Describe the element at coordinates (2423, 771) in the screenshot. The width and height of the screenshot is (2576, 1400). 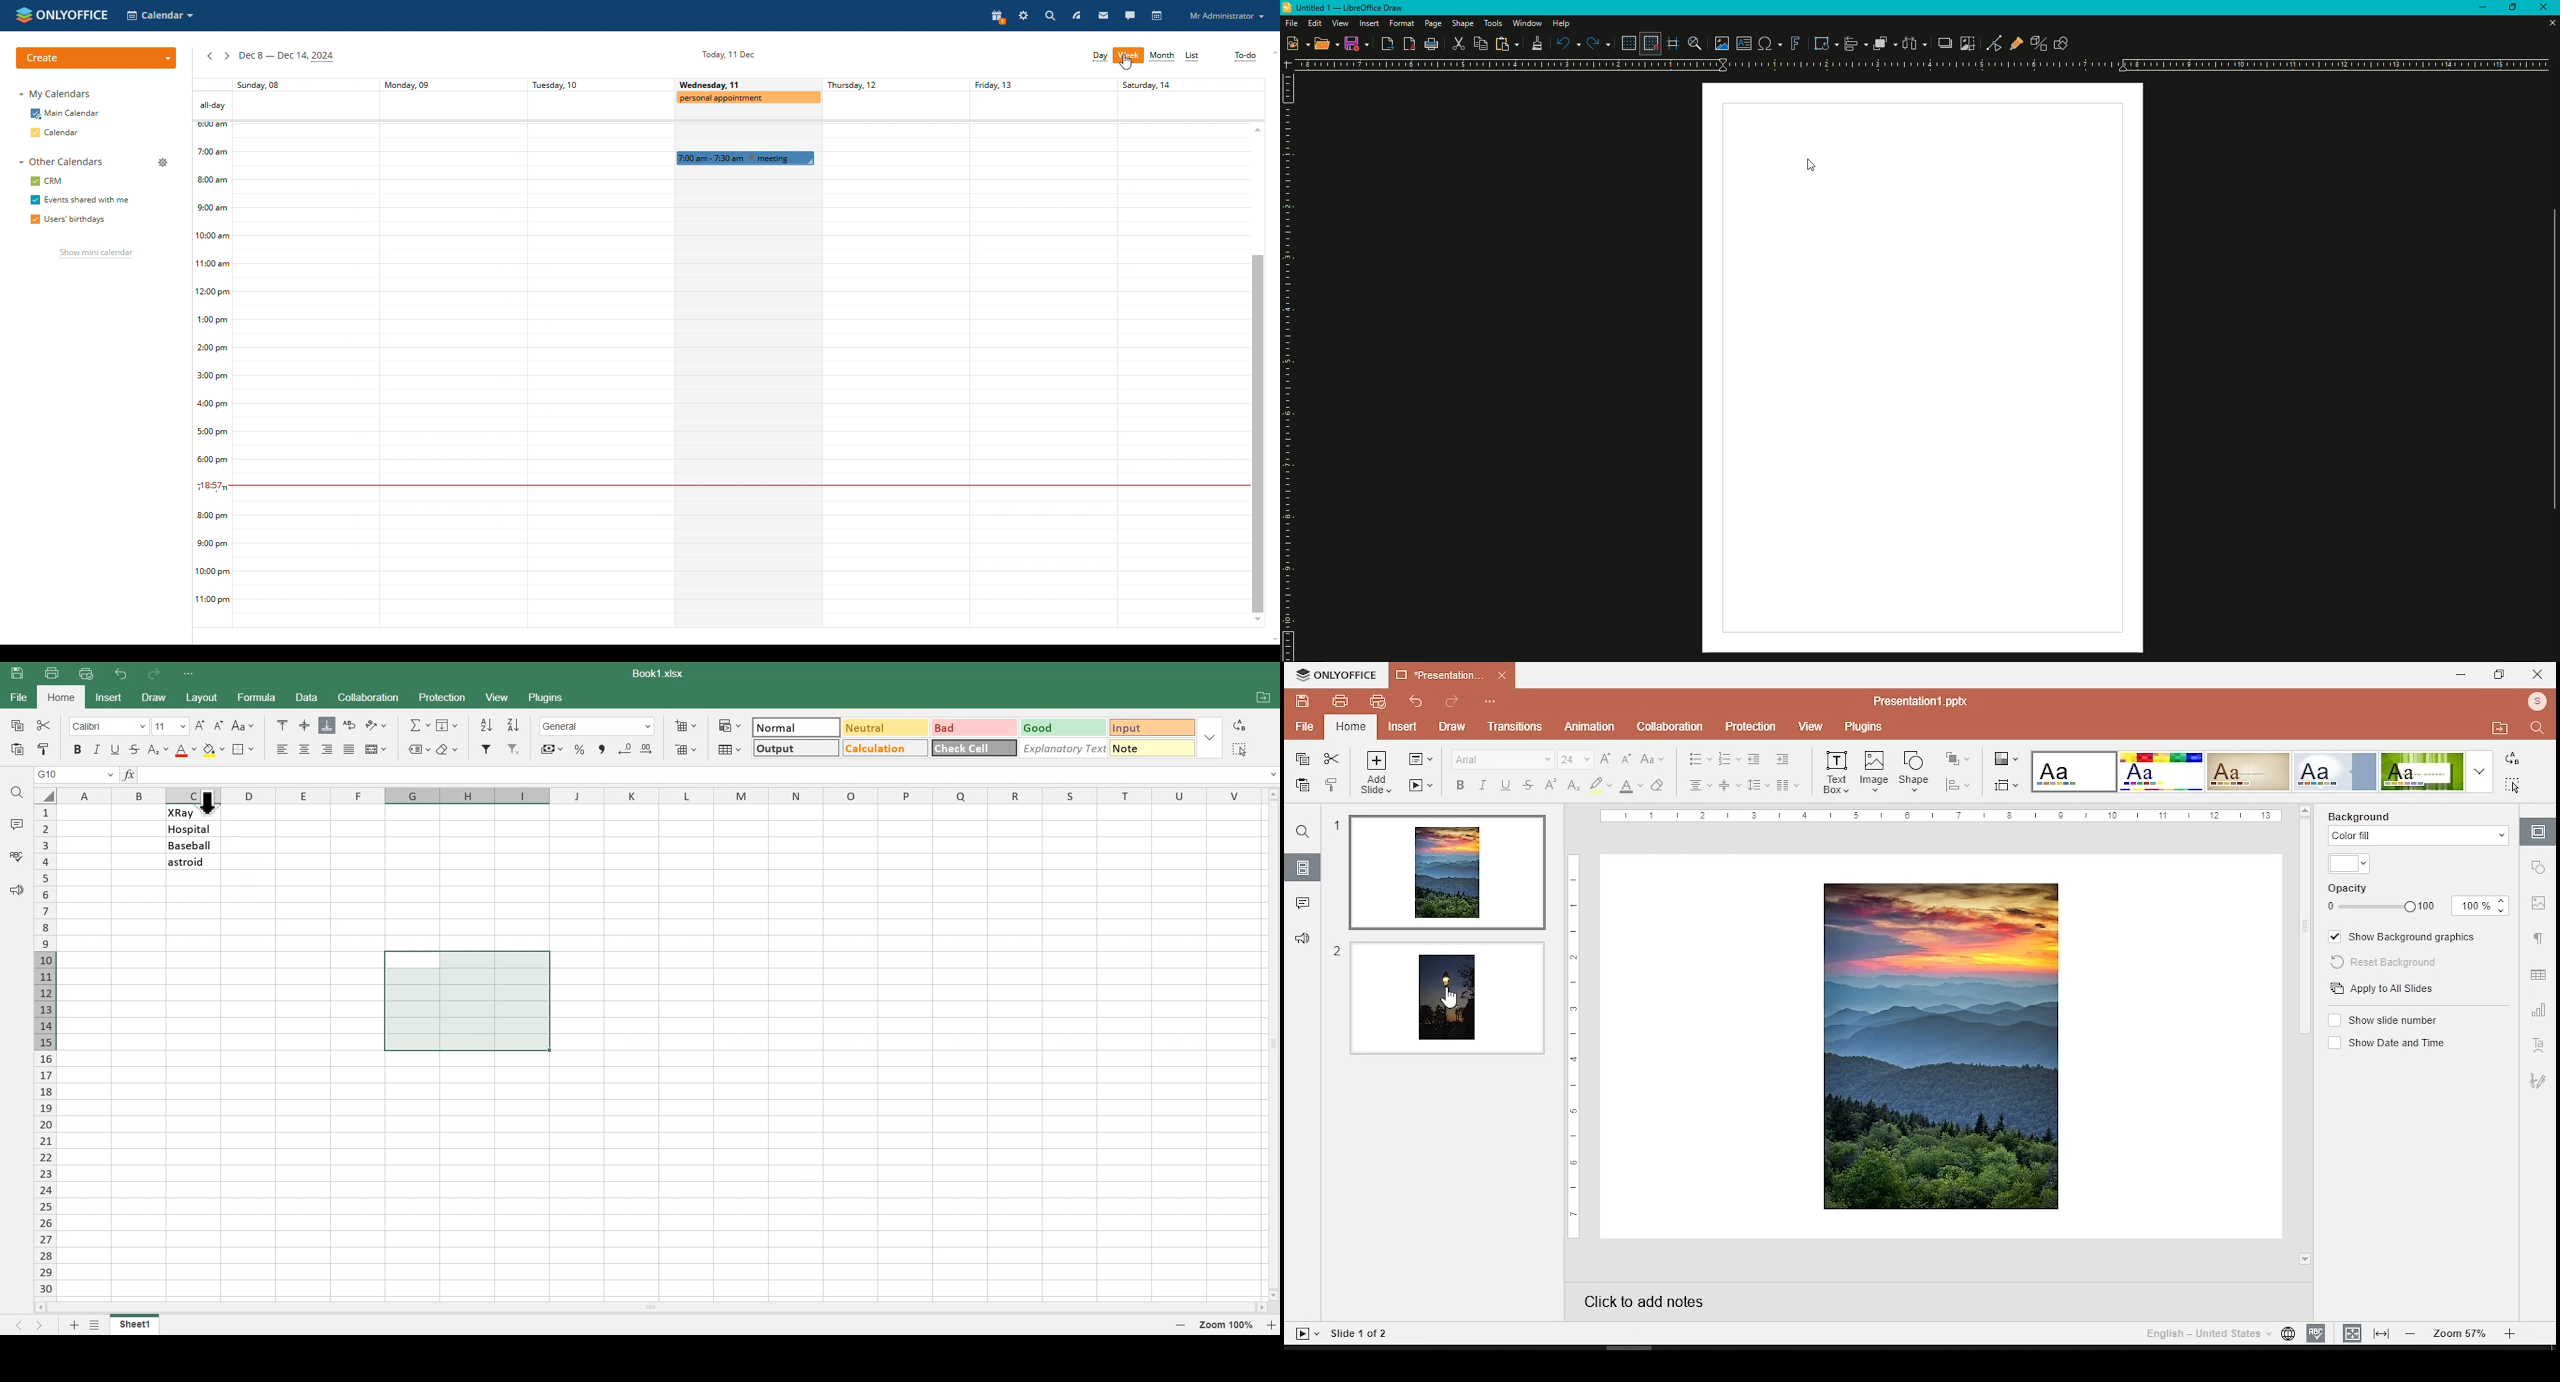
I see `slide style` at that location.